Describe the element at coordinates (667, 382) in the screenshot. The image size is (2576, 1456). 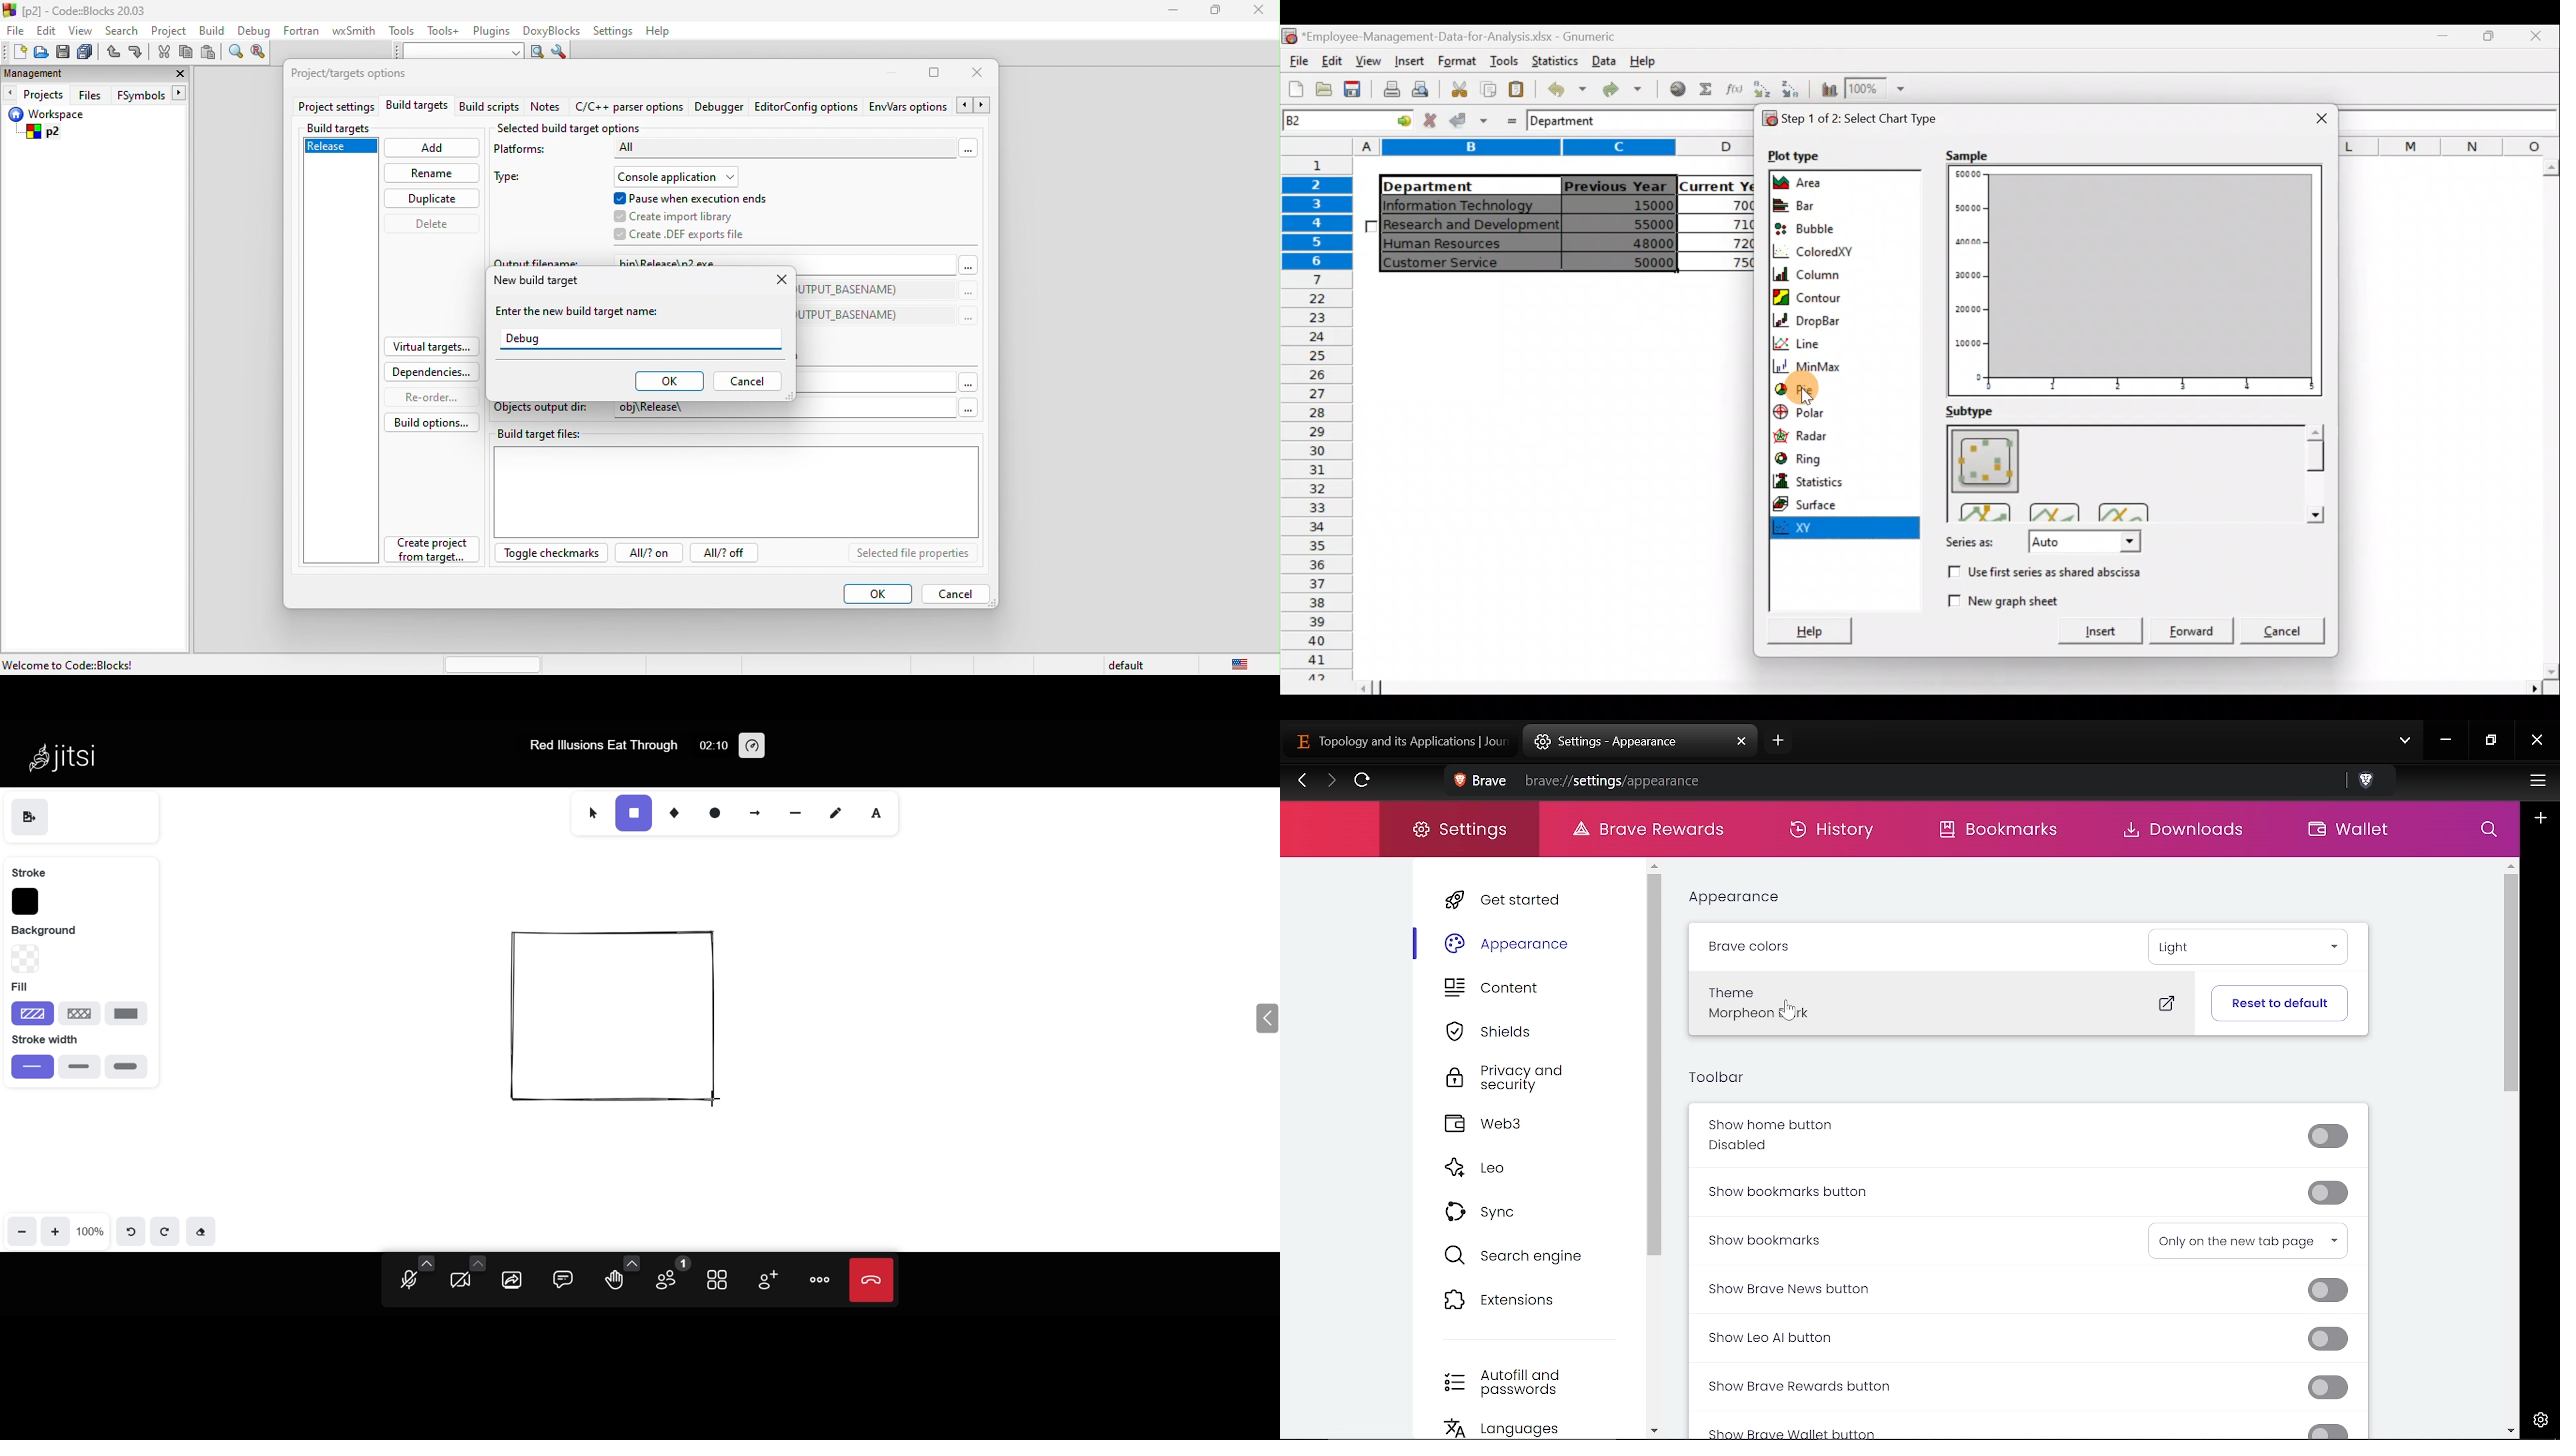
I see `ok` at that location.